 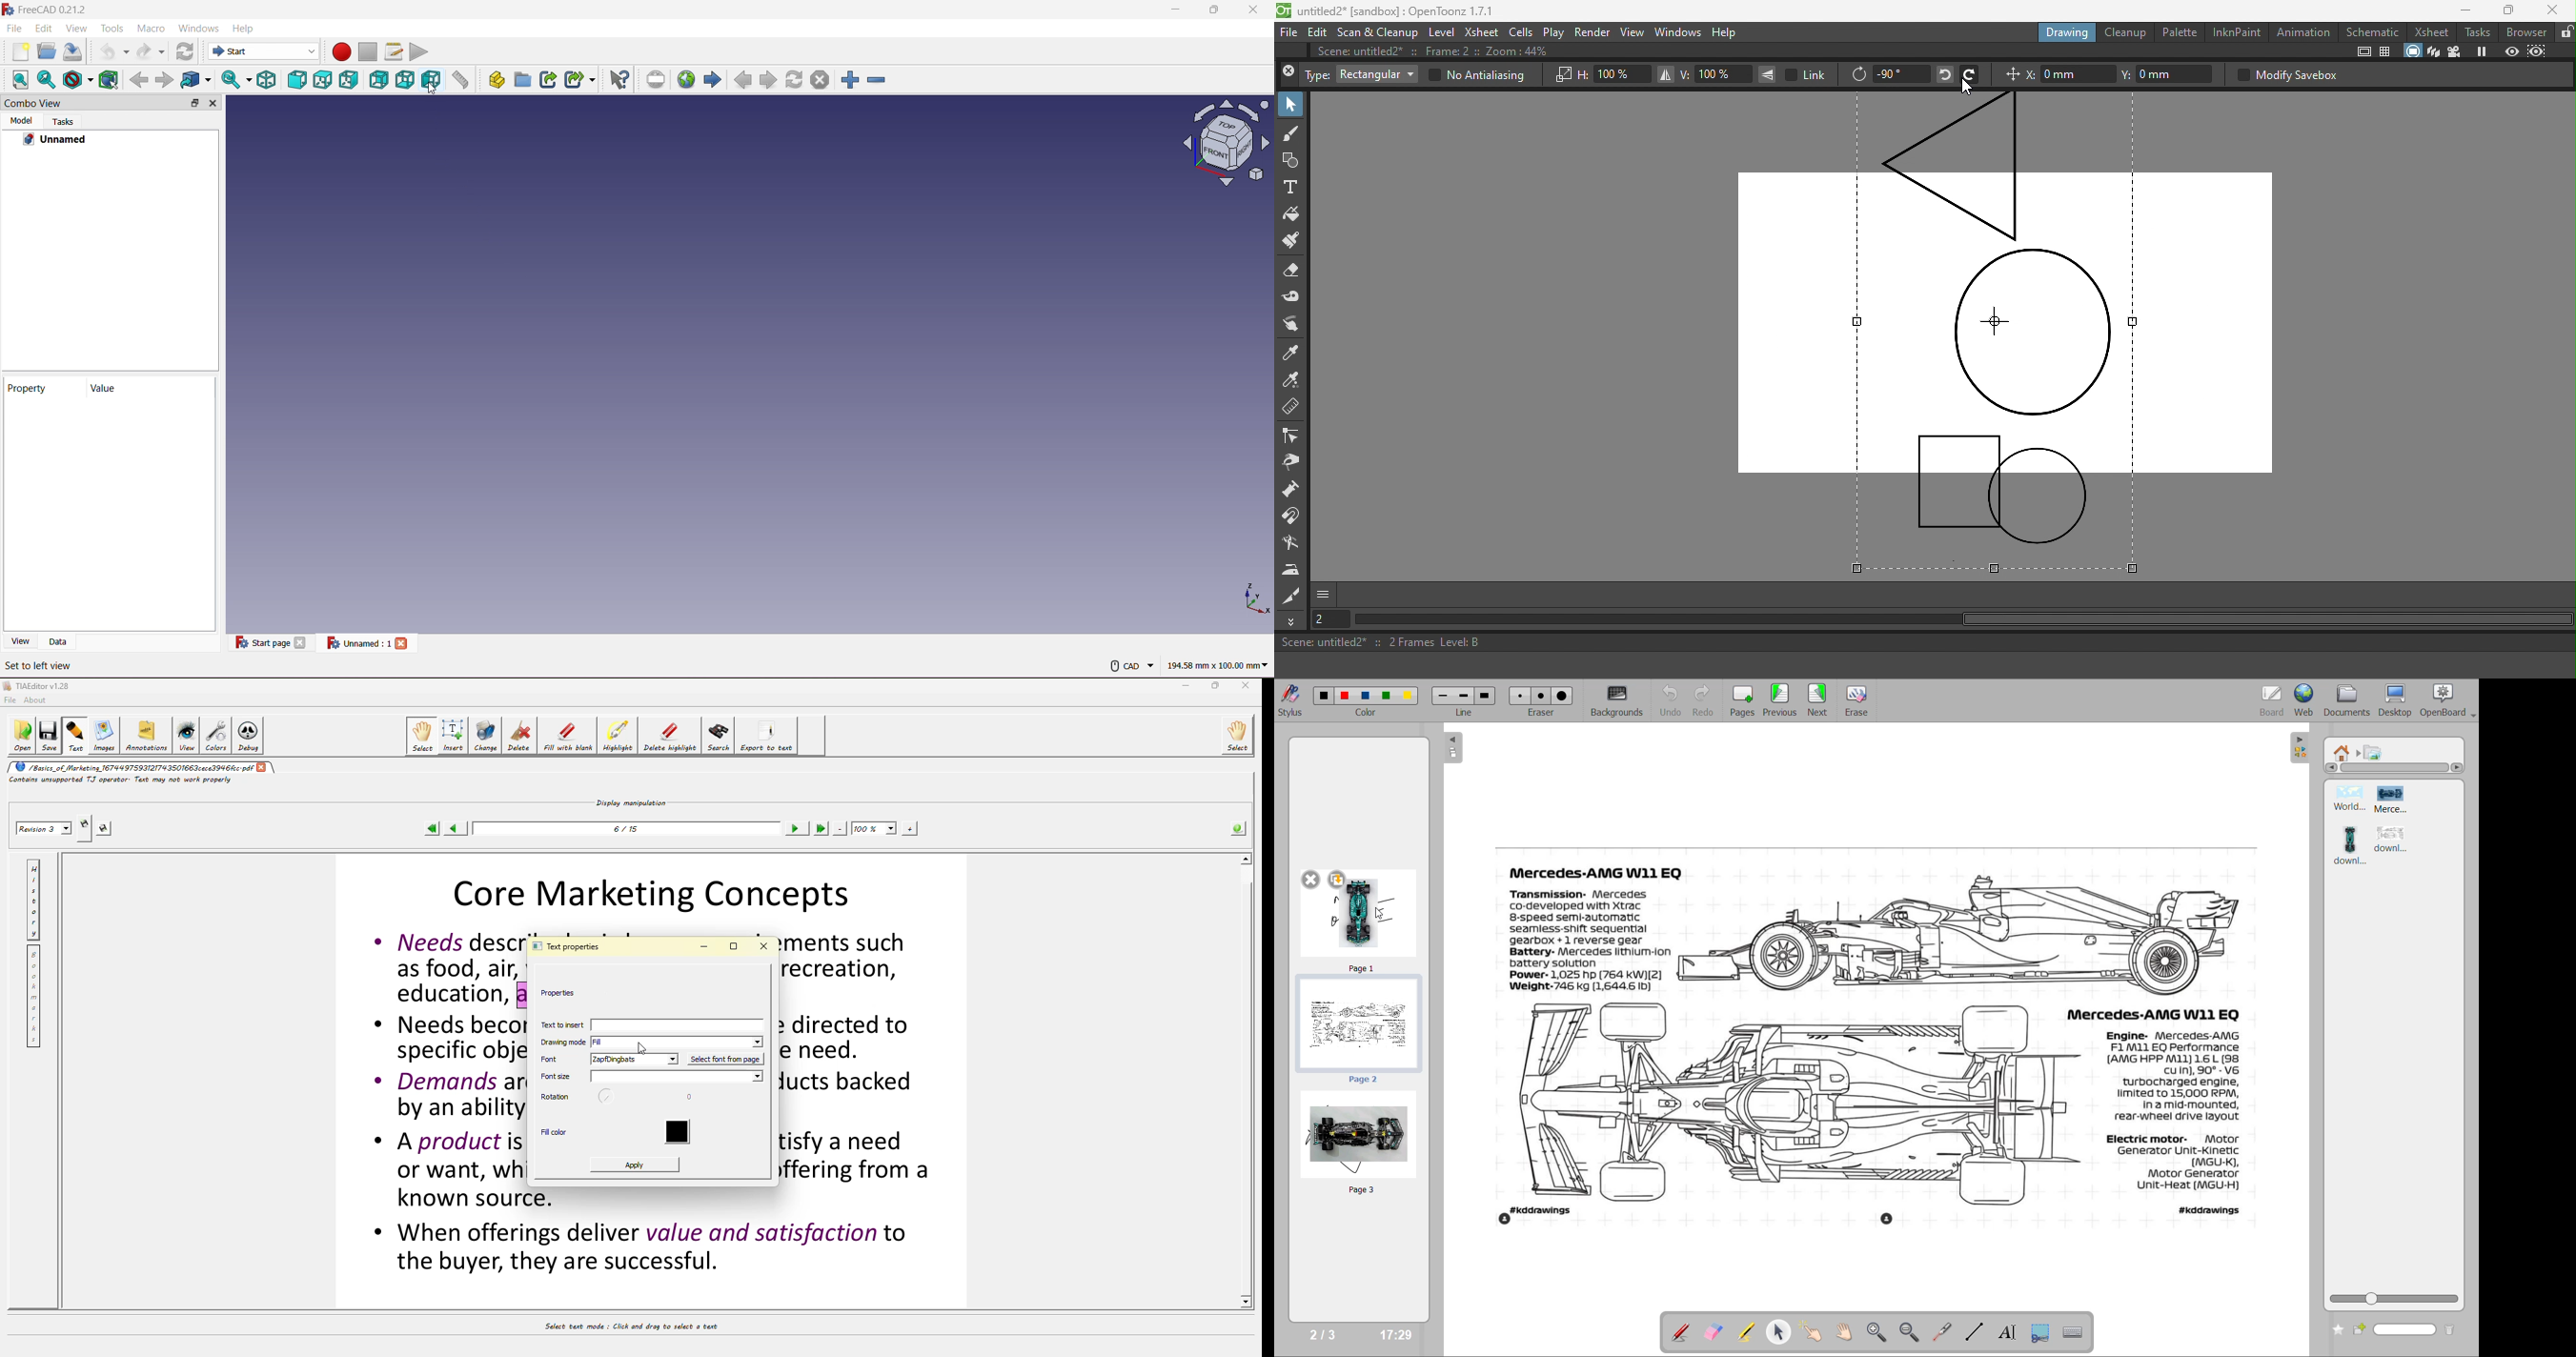 What do you see at coordinates (406, 80) in the screenshot?
I see `Bottom` at bounding box center [406, 80].